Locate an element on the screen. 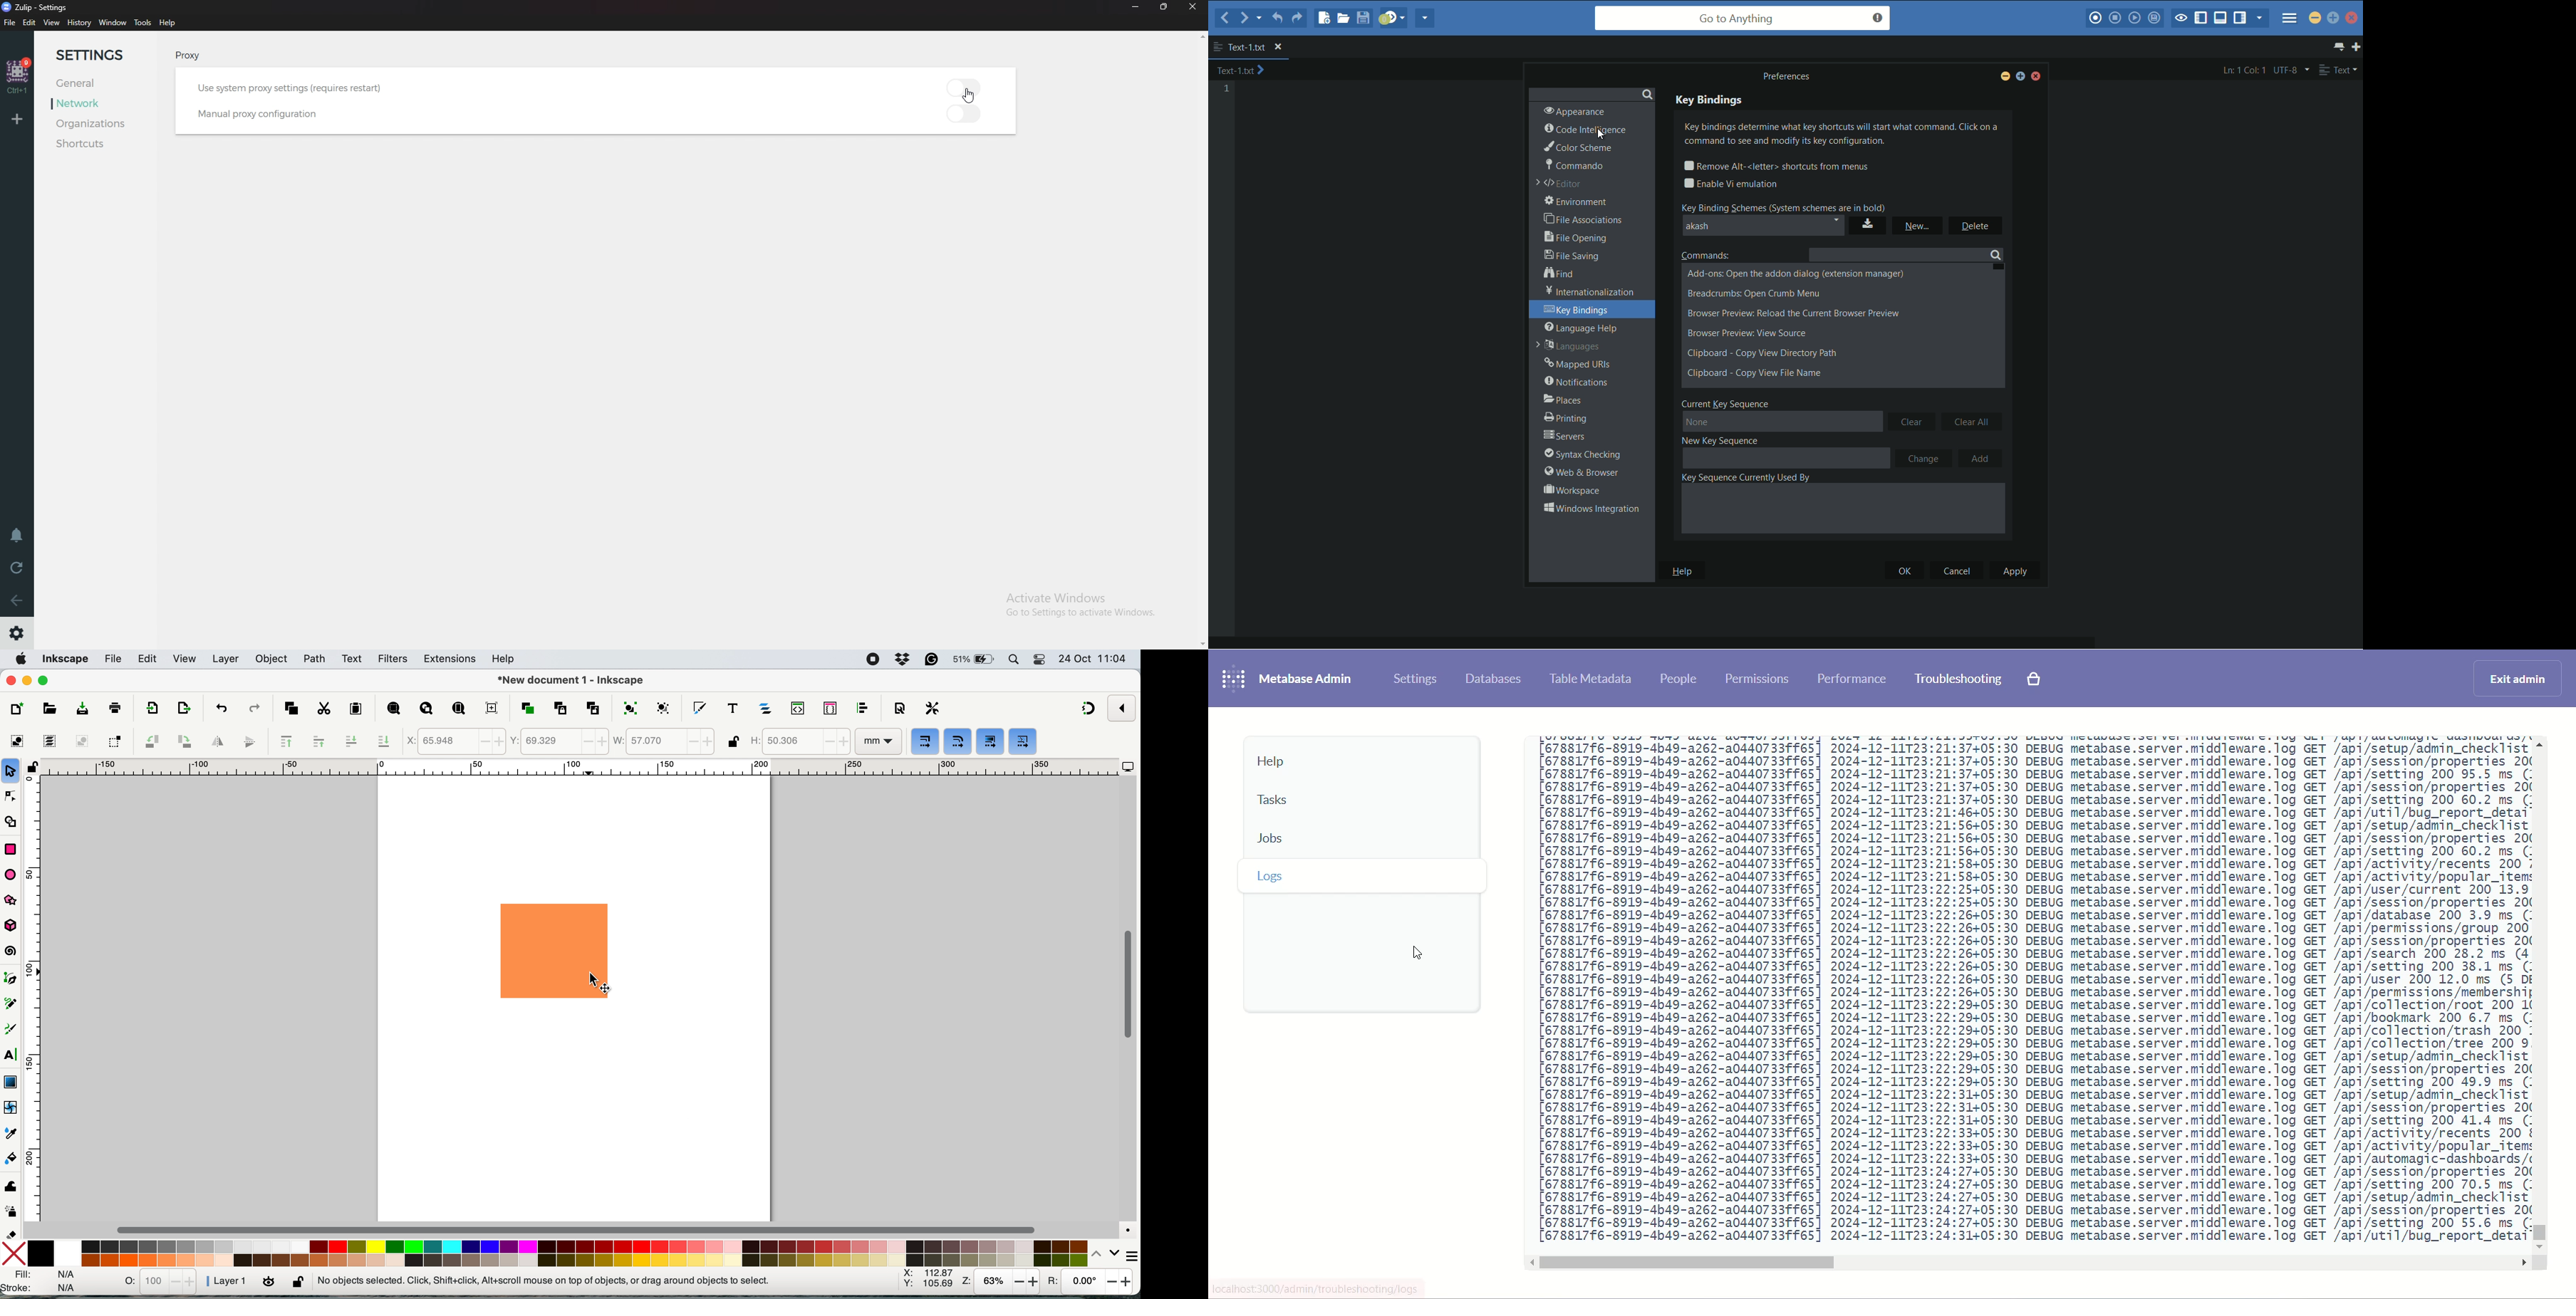 This screenshot has width=2576, height=1316. x coordinate is located at coordinates (454, 742).